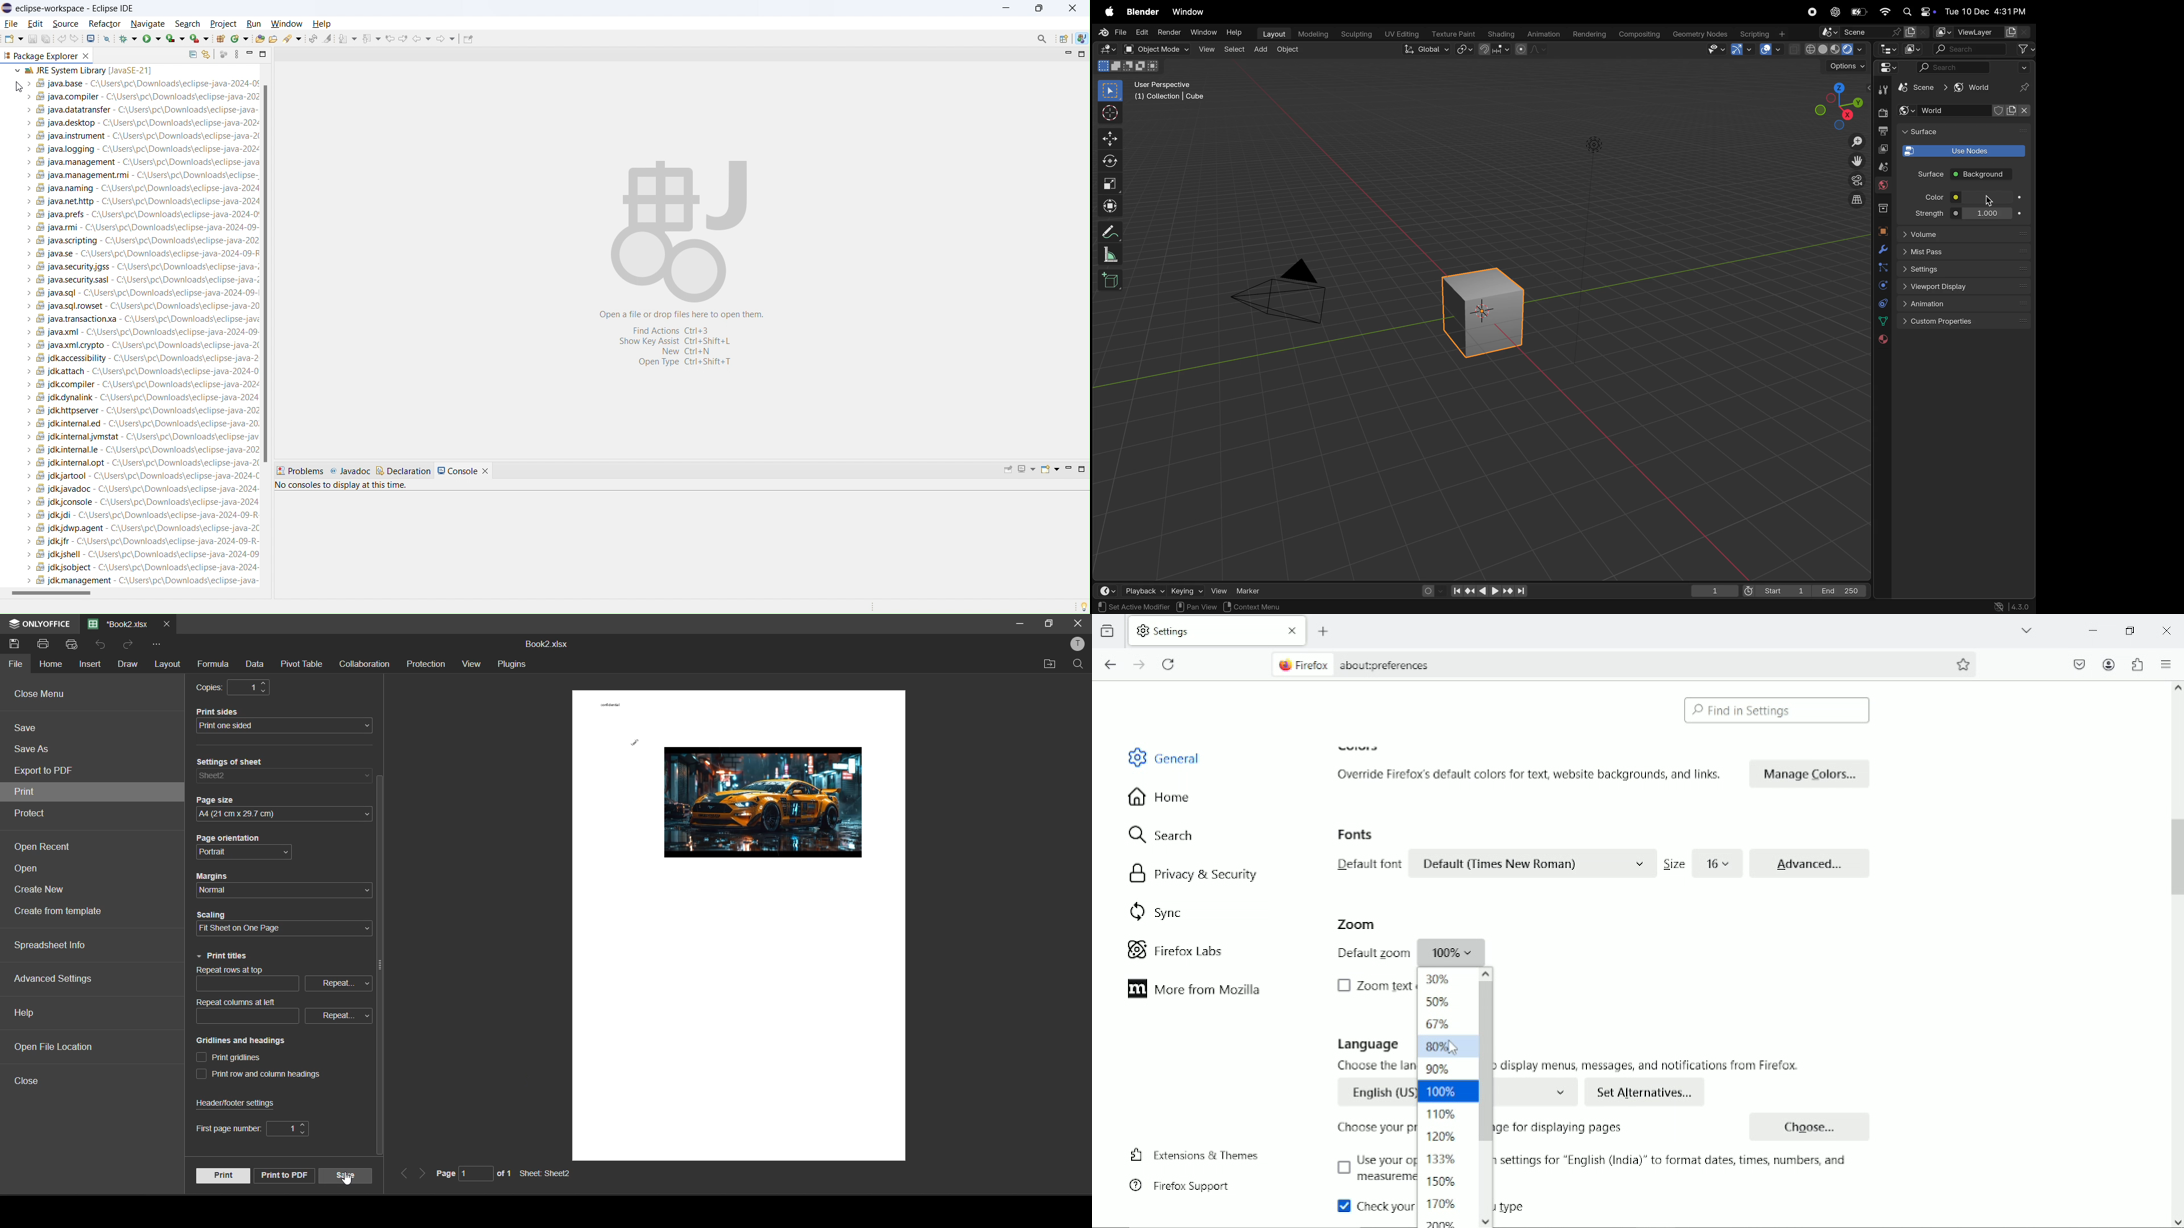  I want to click on create from template, so click(64, 912).